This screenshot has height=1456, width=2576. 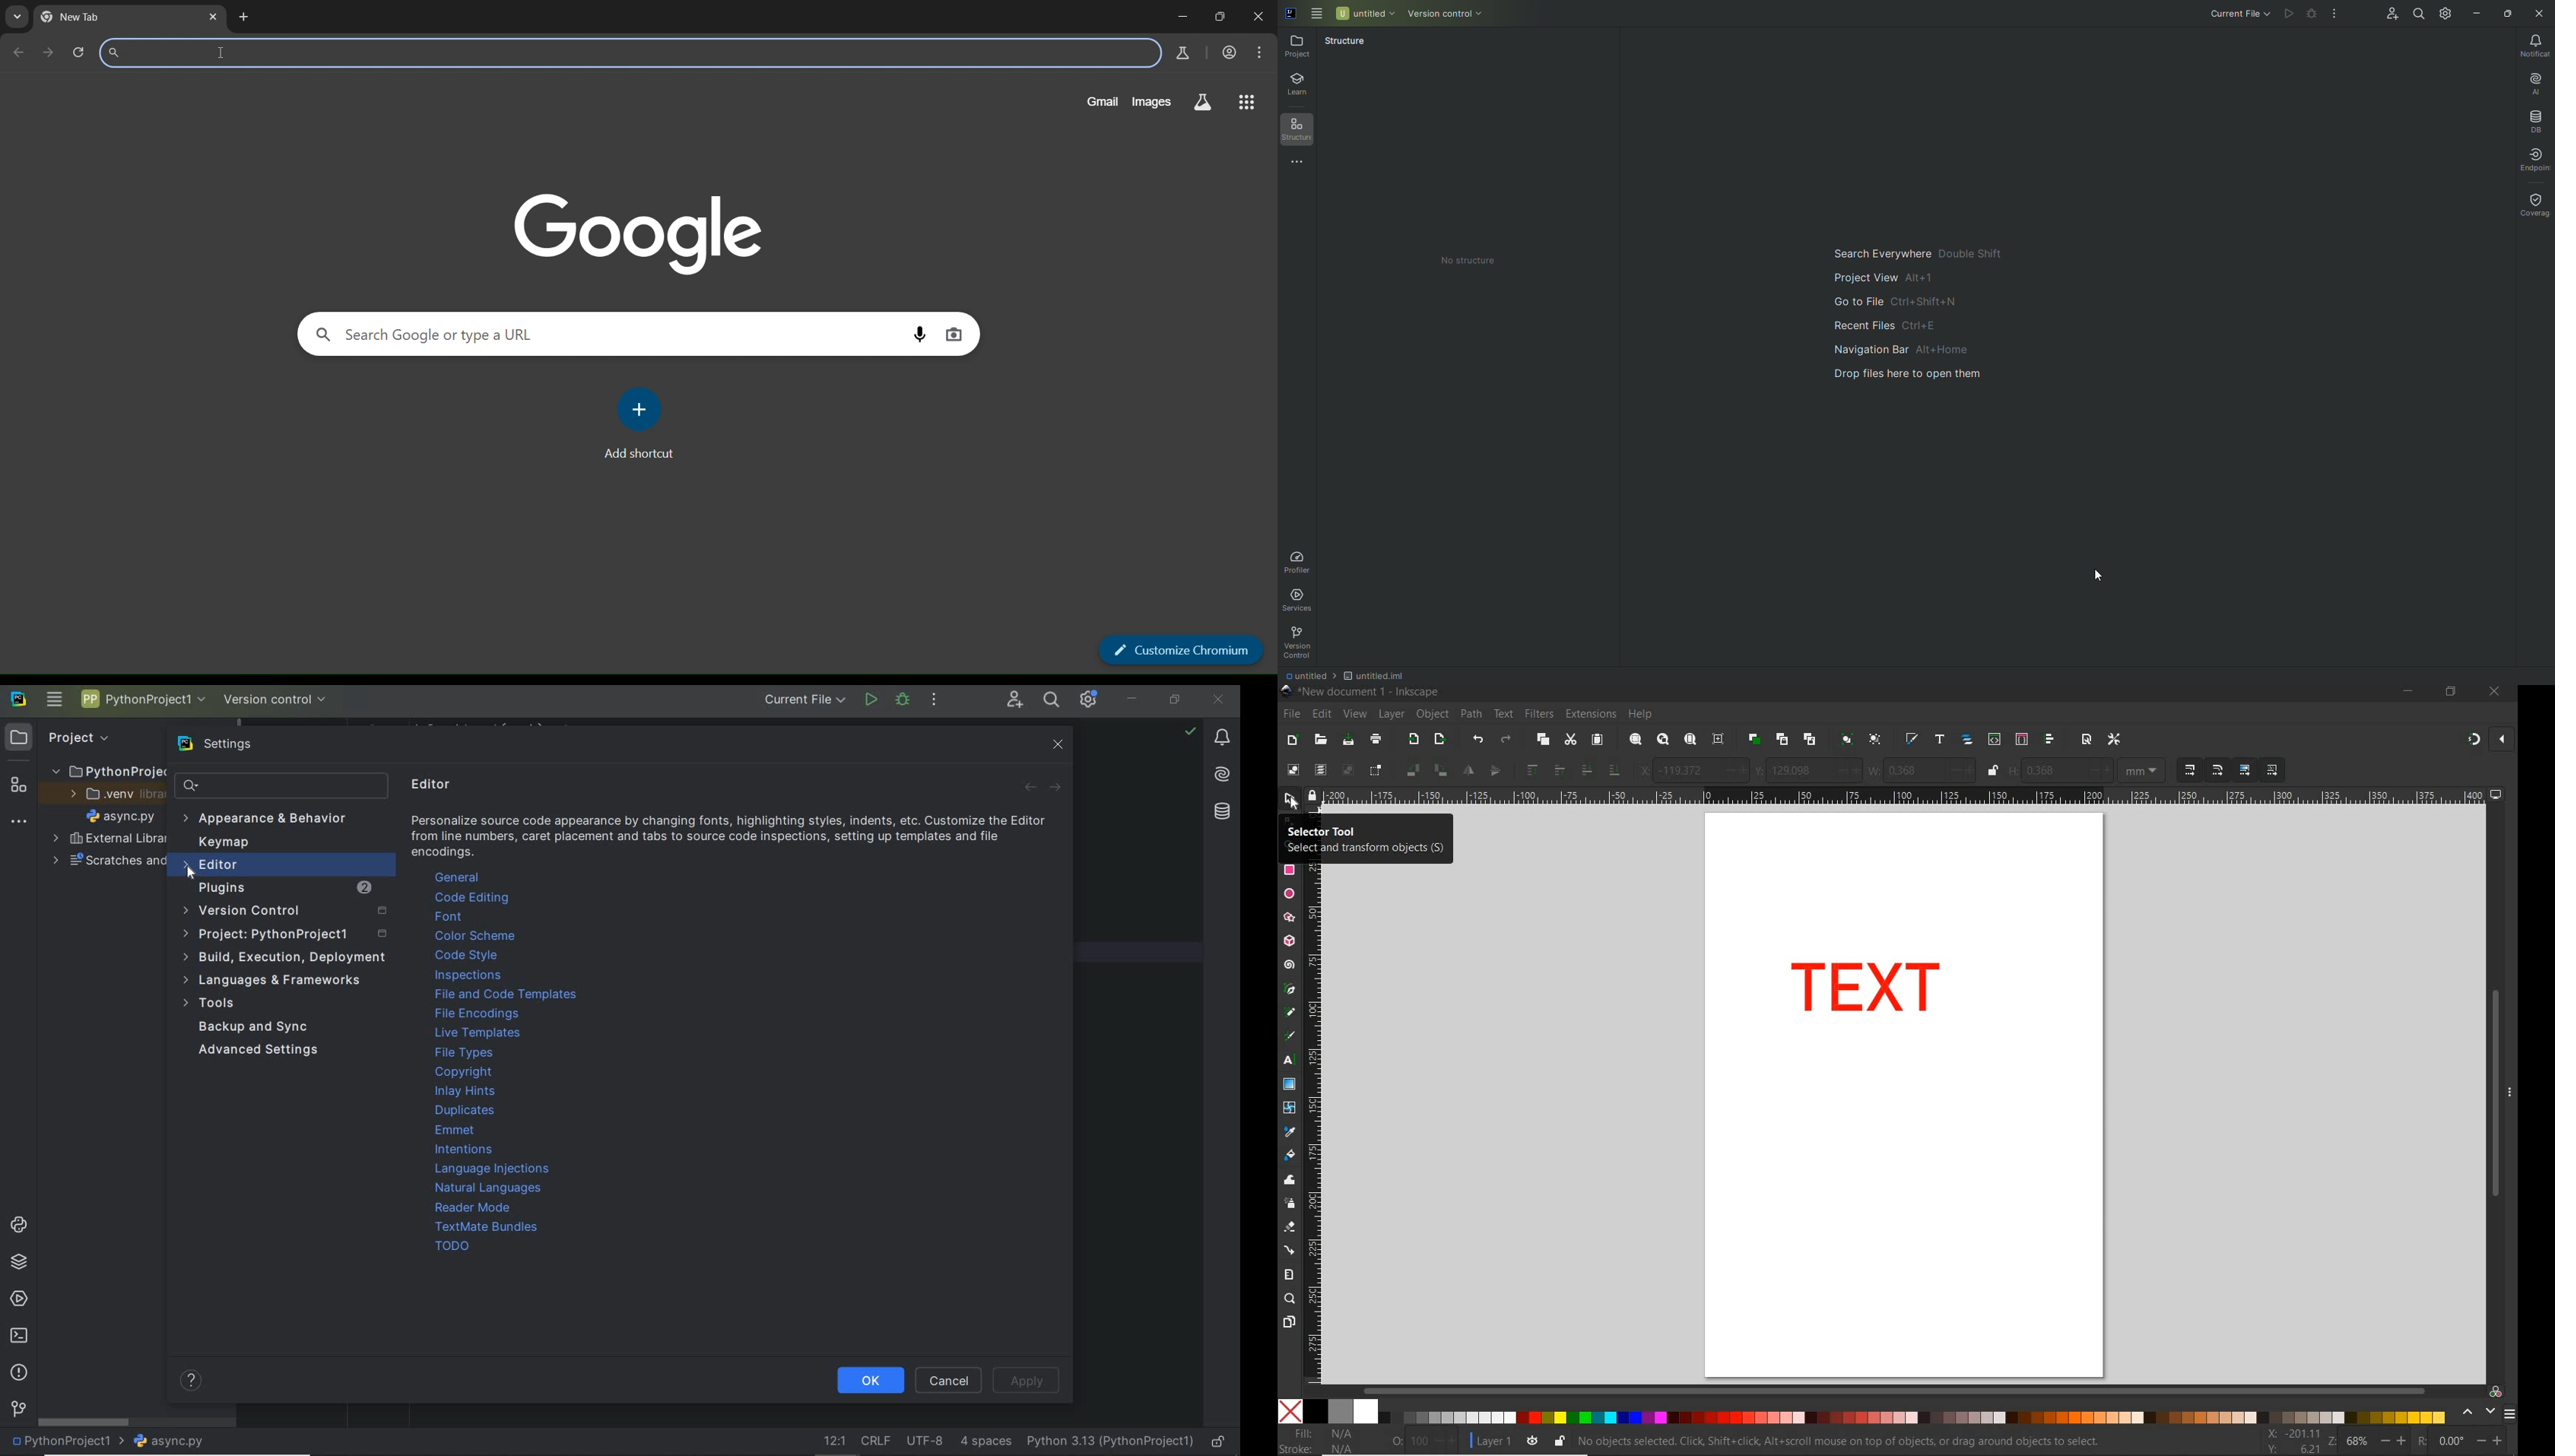 I want to click on build, execution, deployment, so click(x=287, y=958).